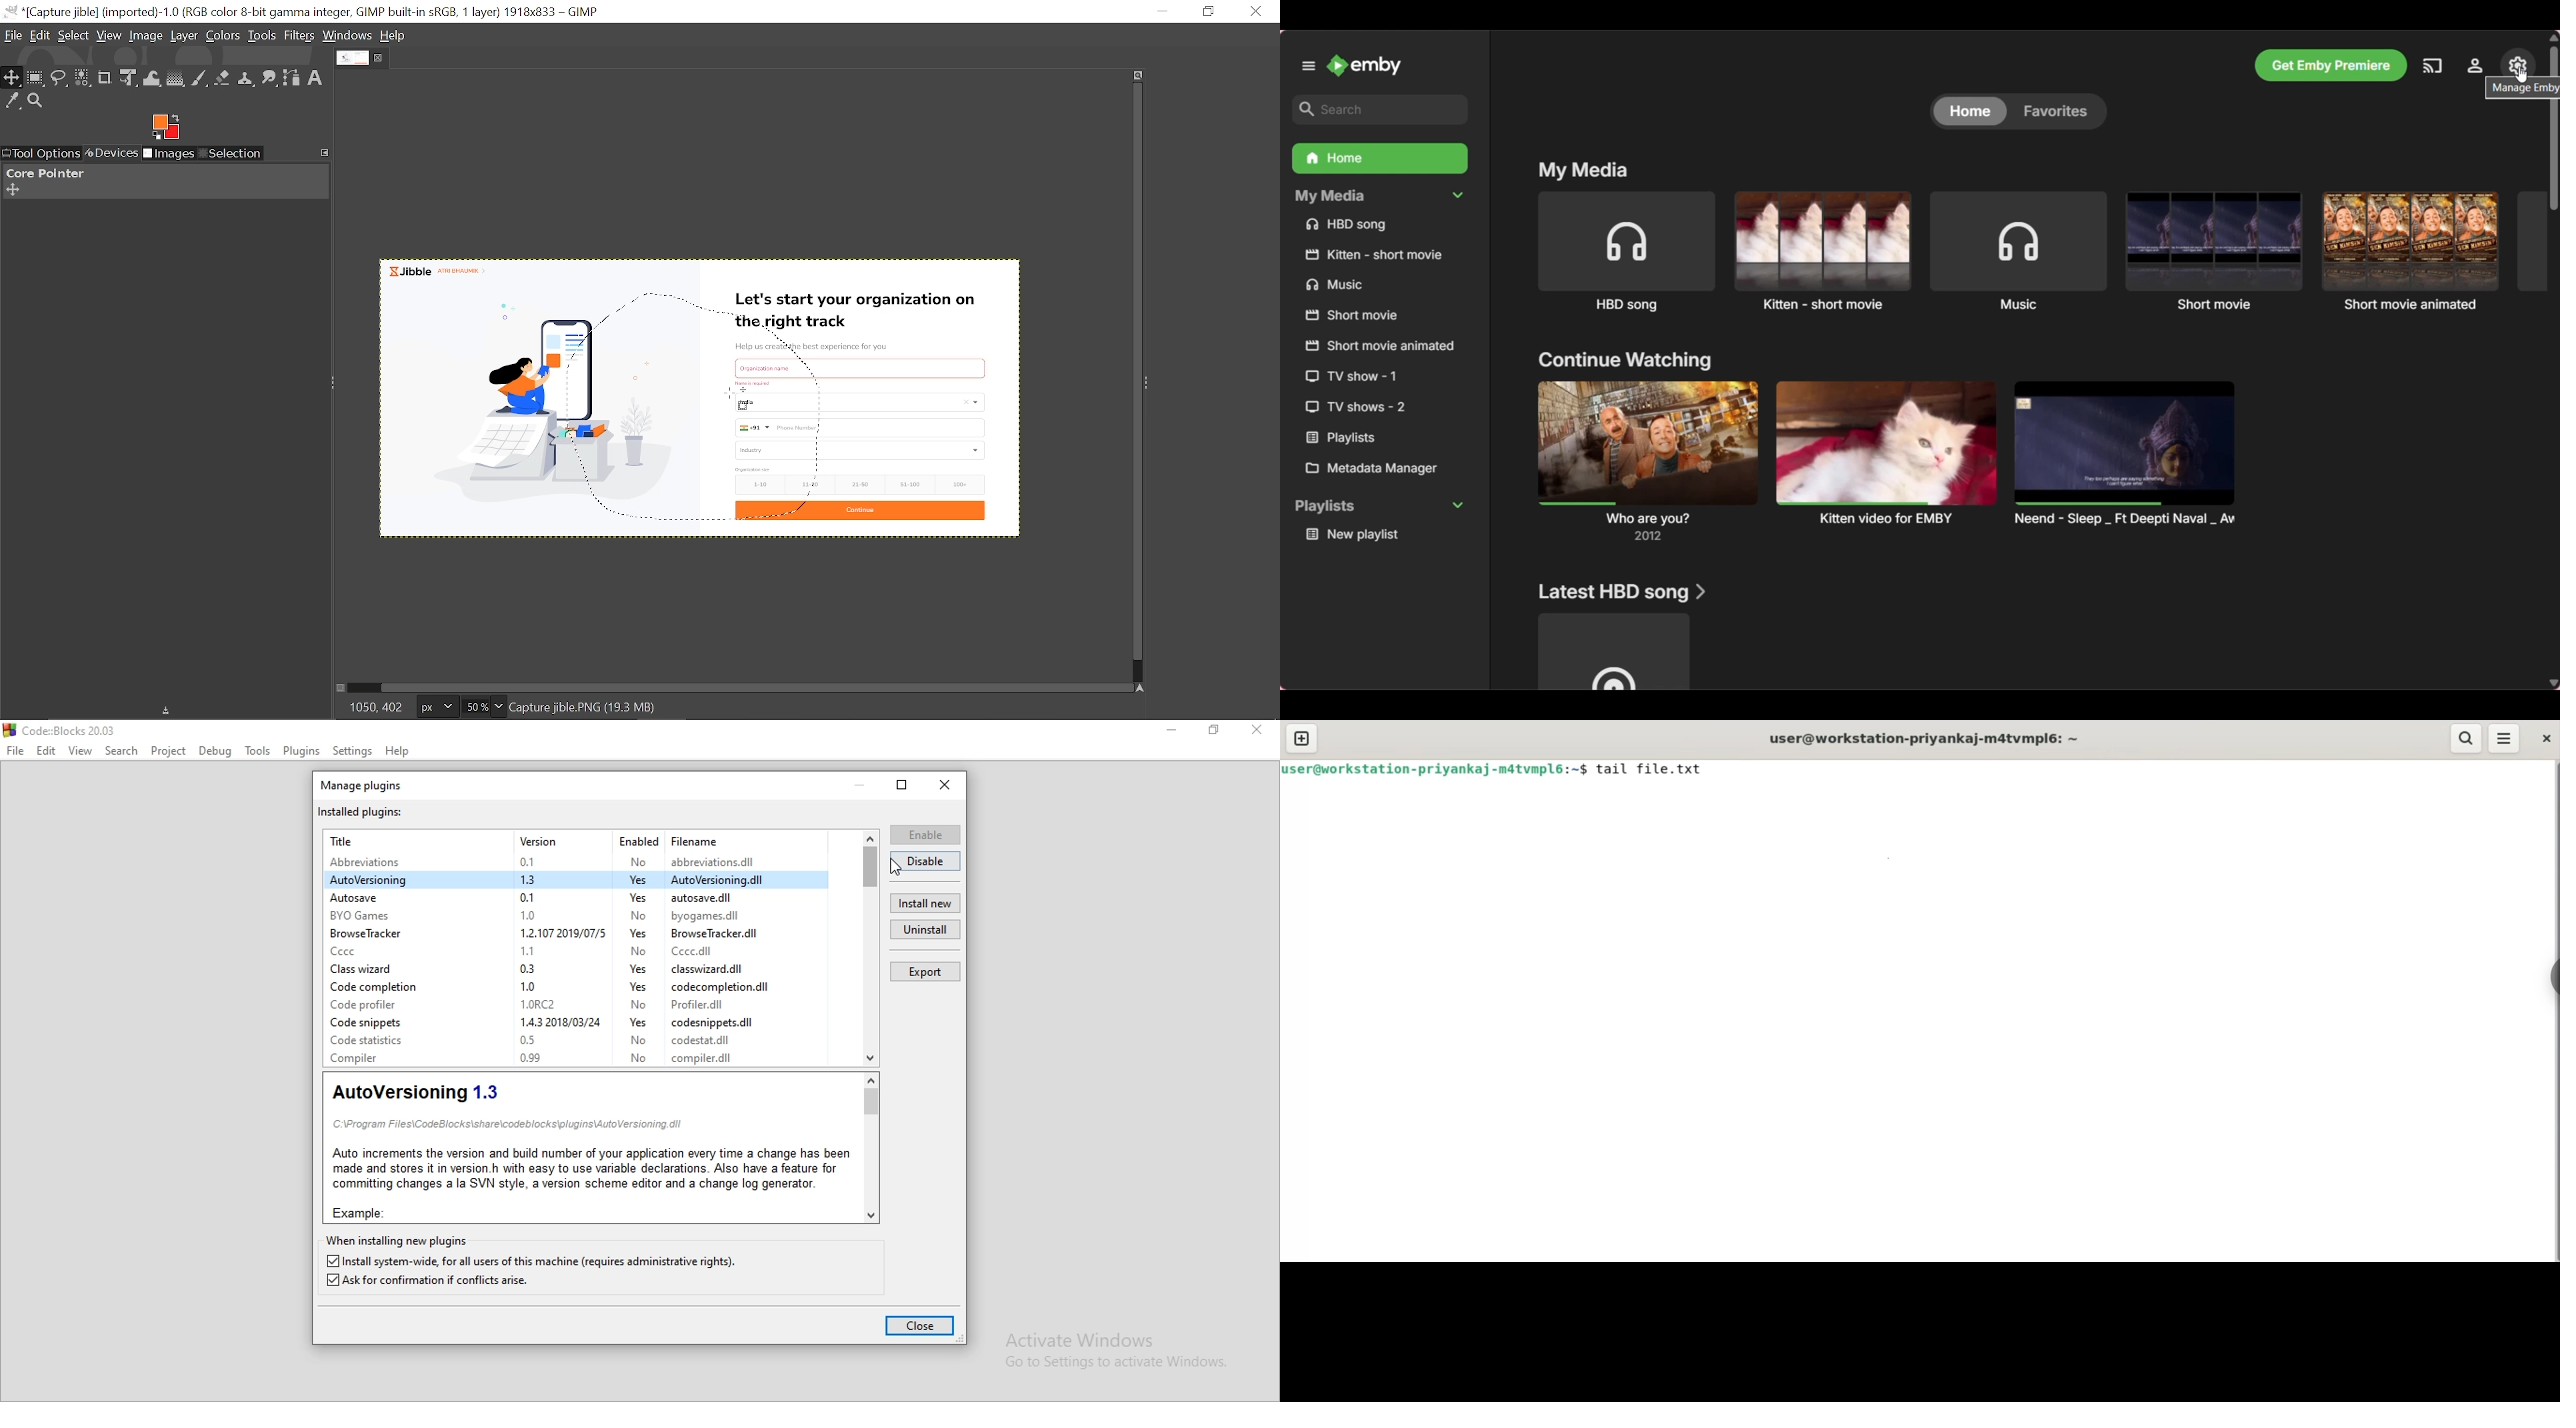 The width and height of the screenshot is (2576, 1428). I want to click on installed plugins, so click(362, 812).